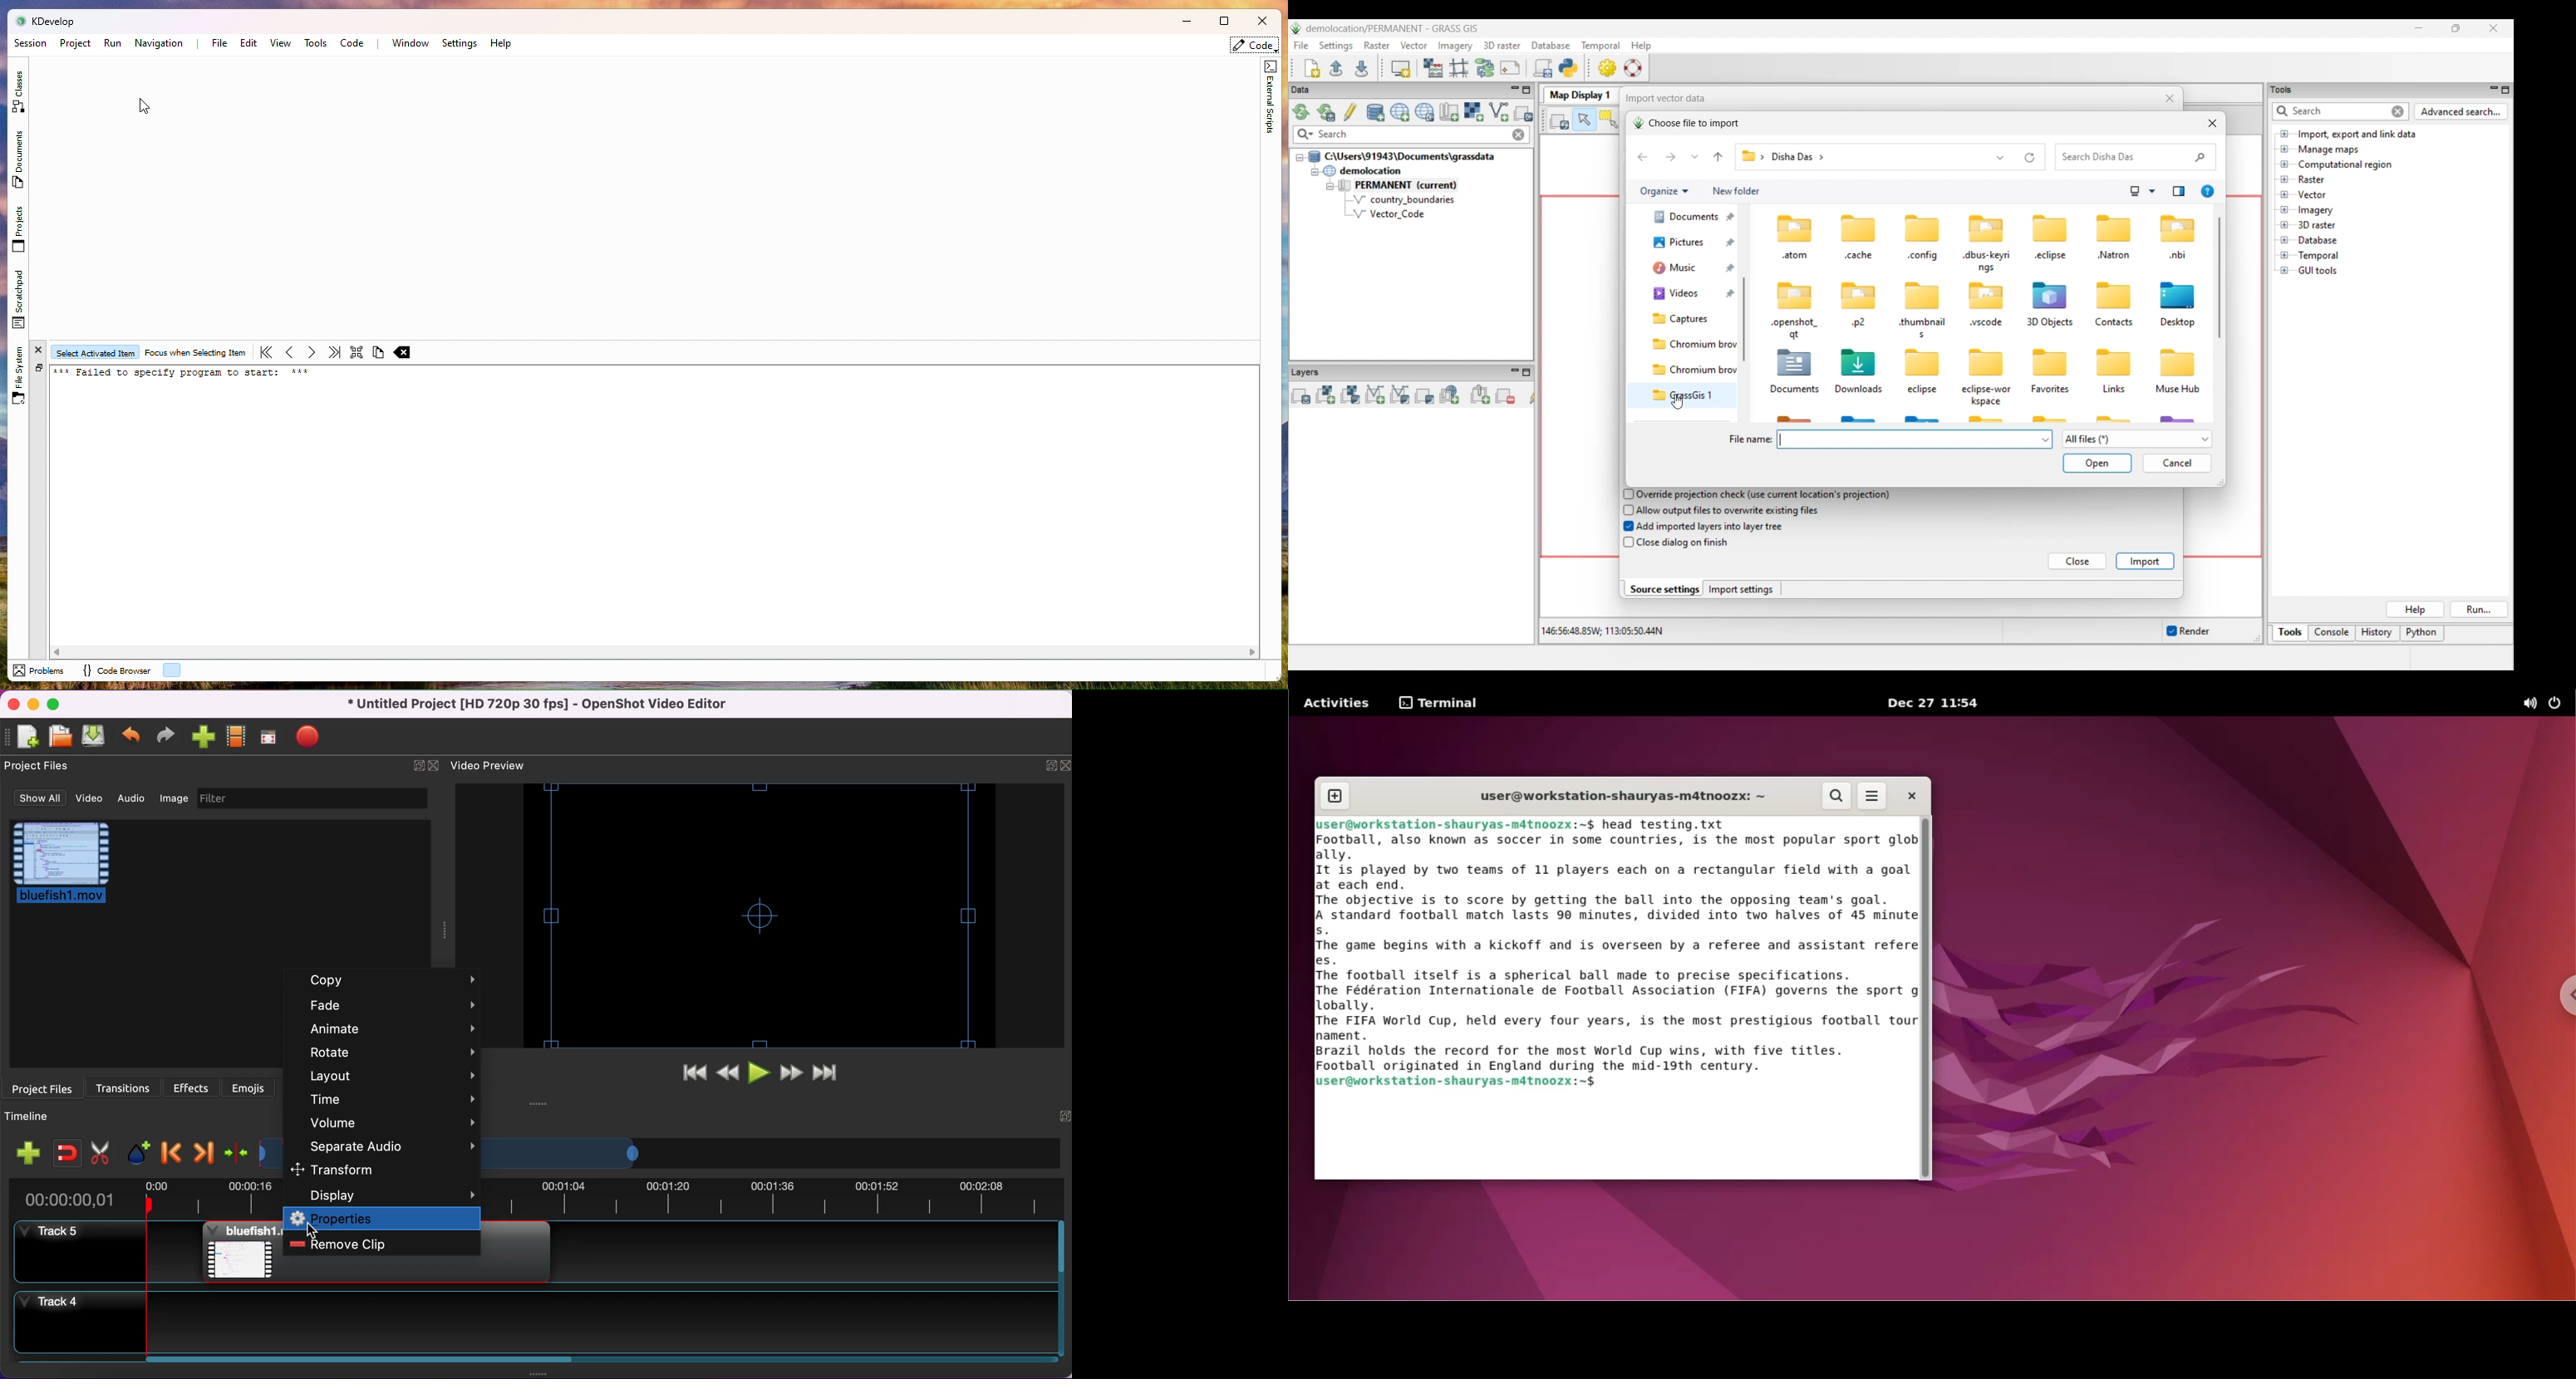 This screenshot has width=2576, height=1400. Describe the element at coordinates (2530, 704) in the screenshot. I see `sound options` at that location.